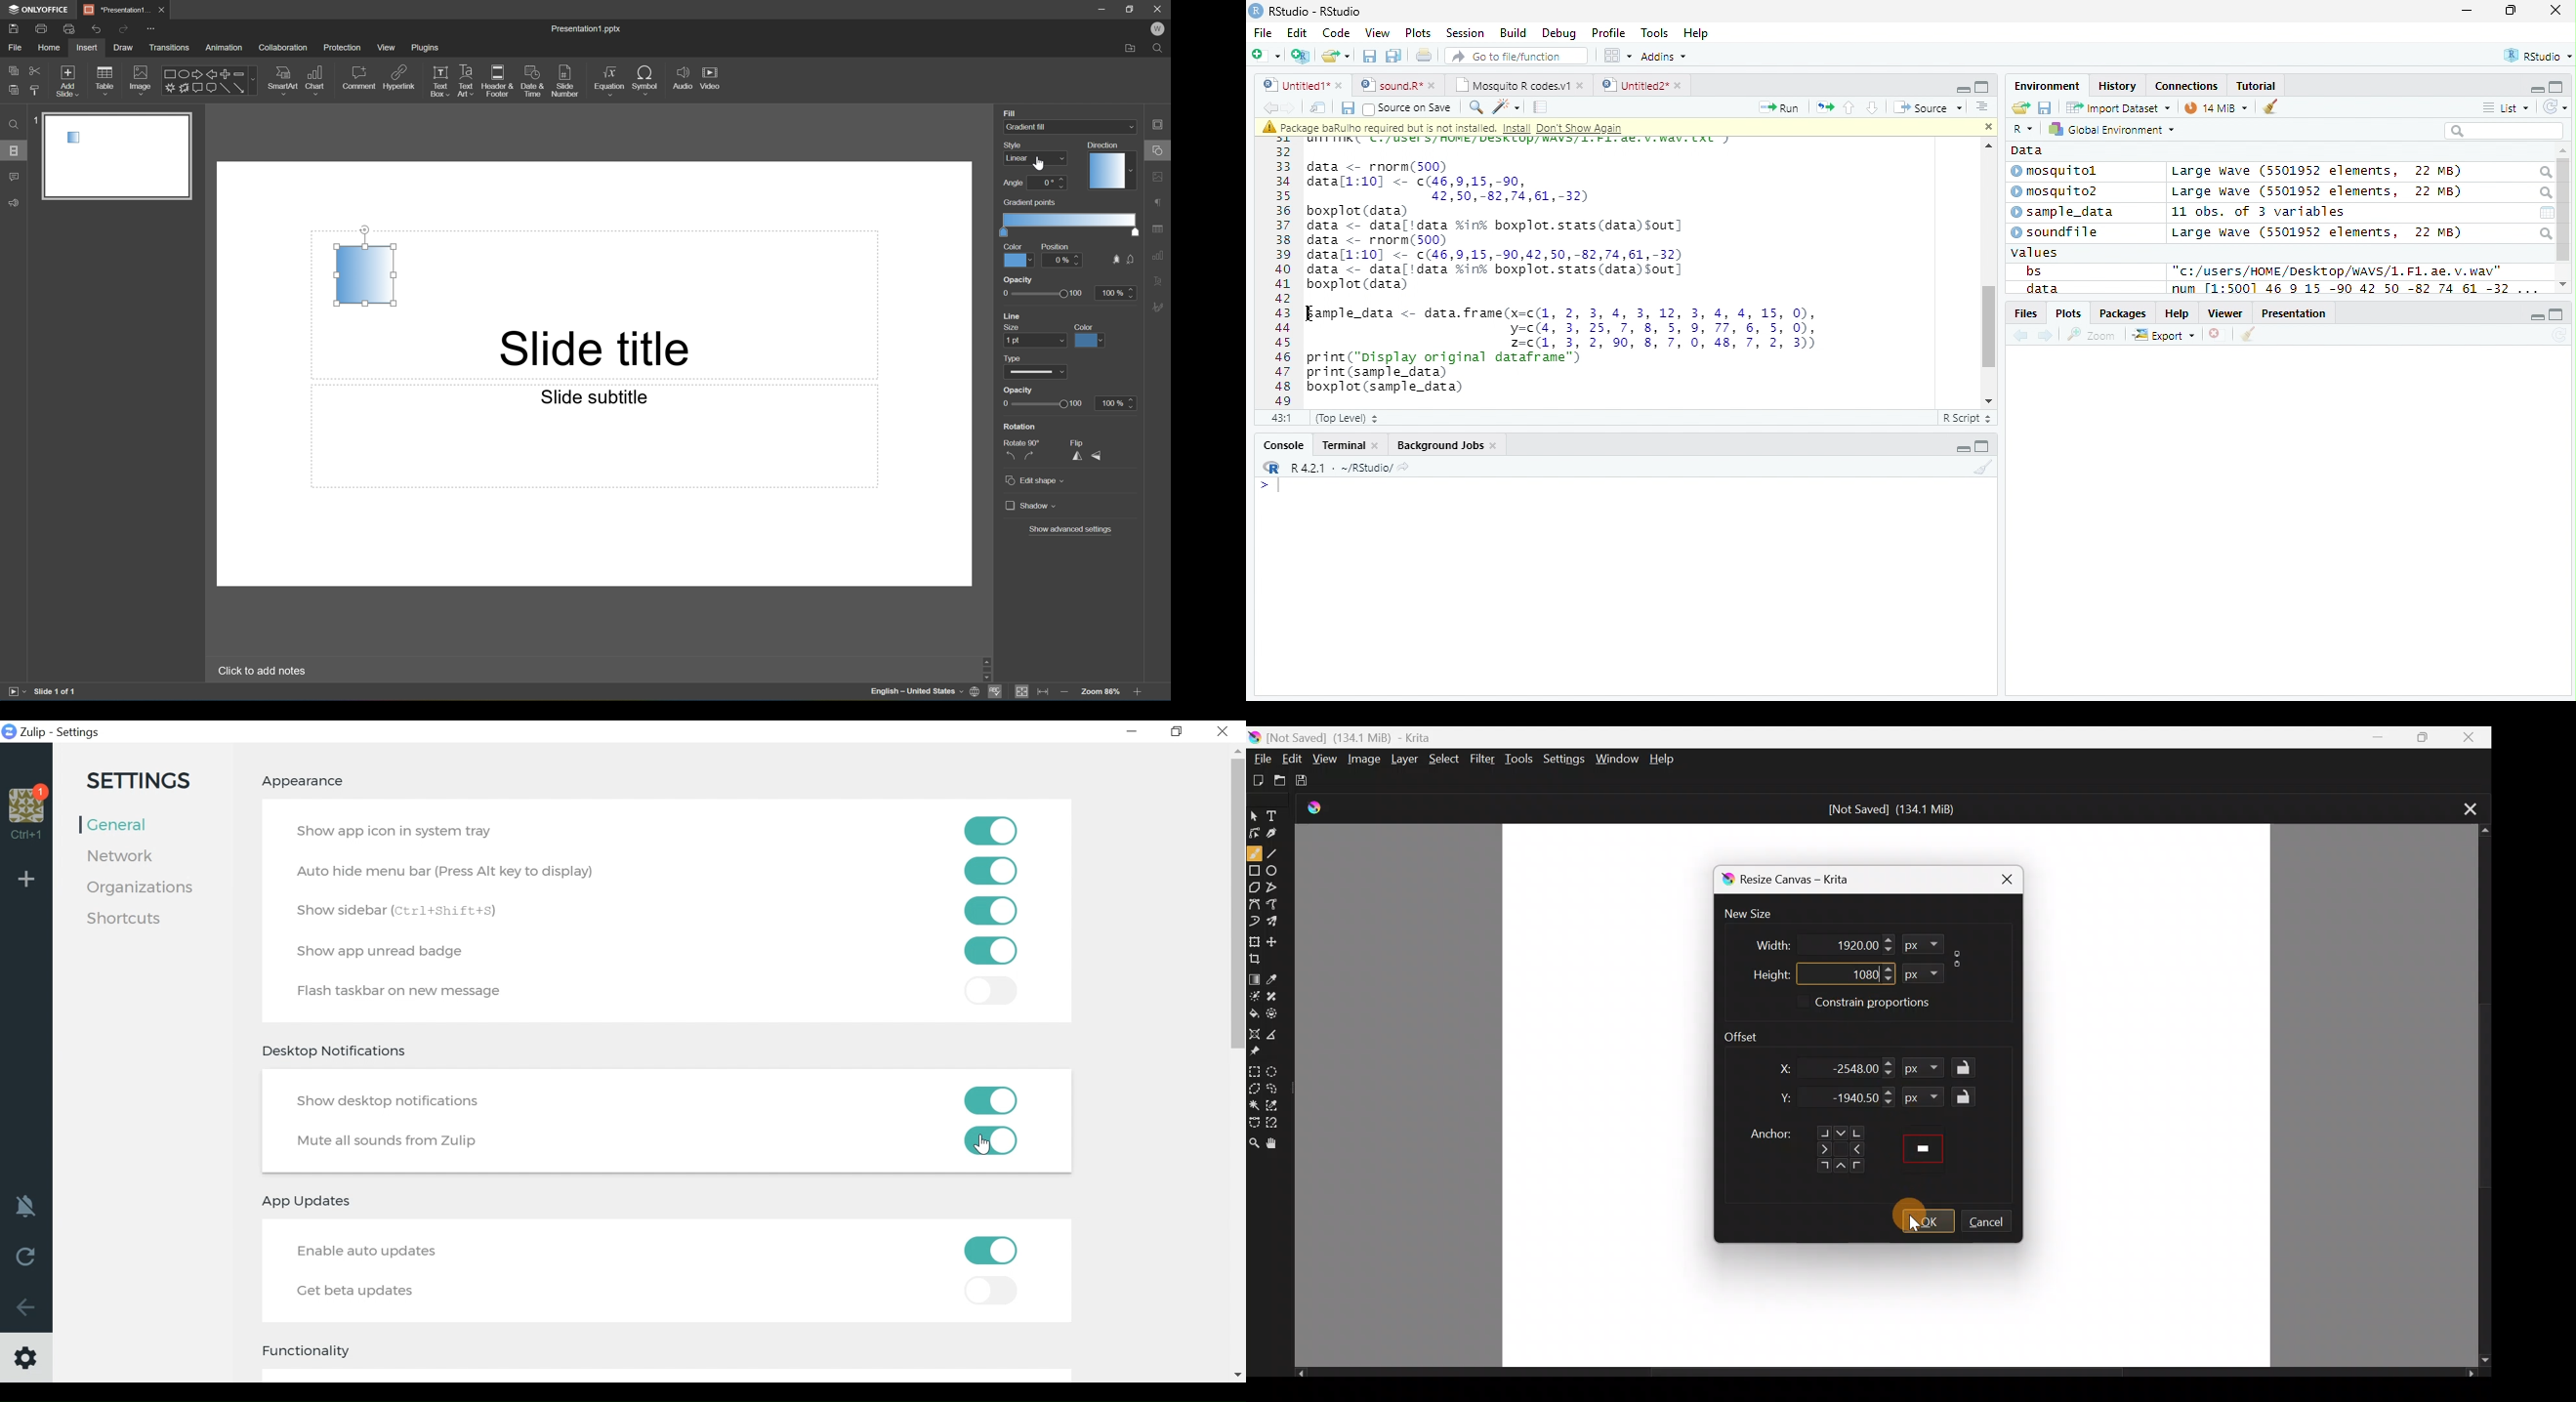  Describe the element at coordinates (1036, 482) in the screenshot. I see `Edit shape` at that location.